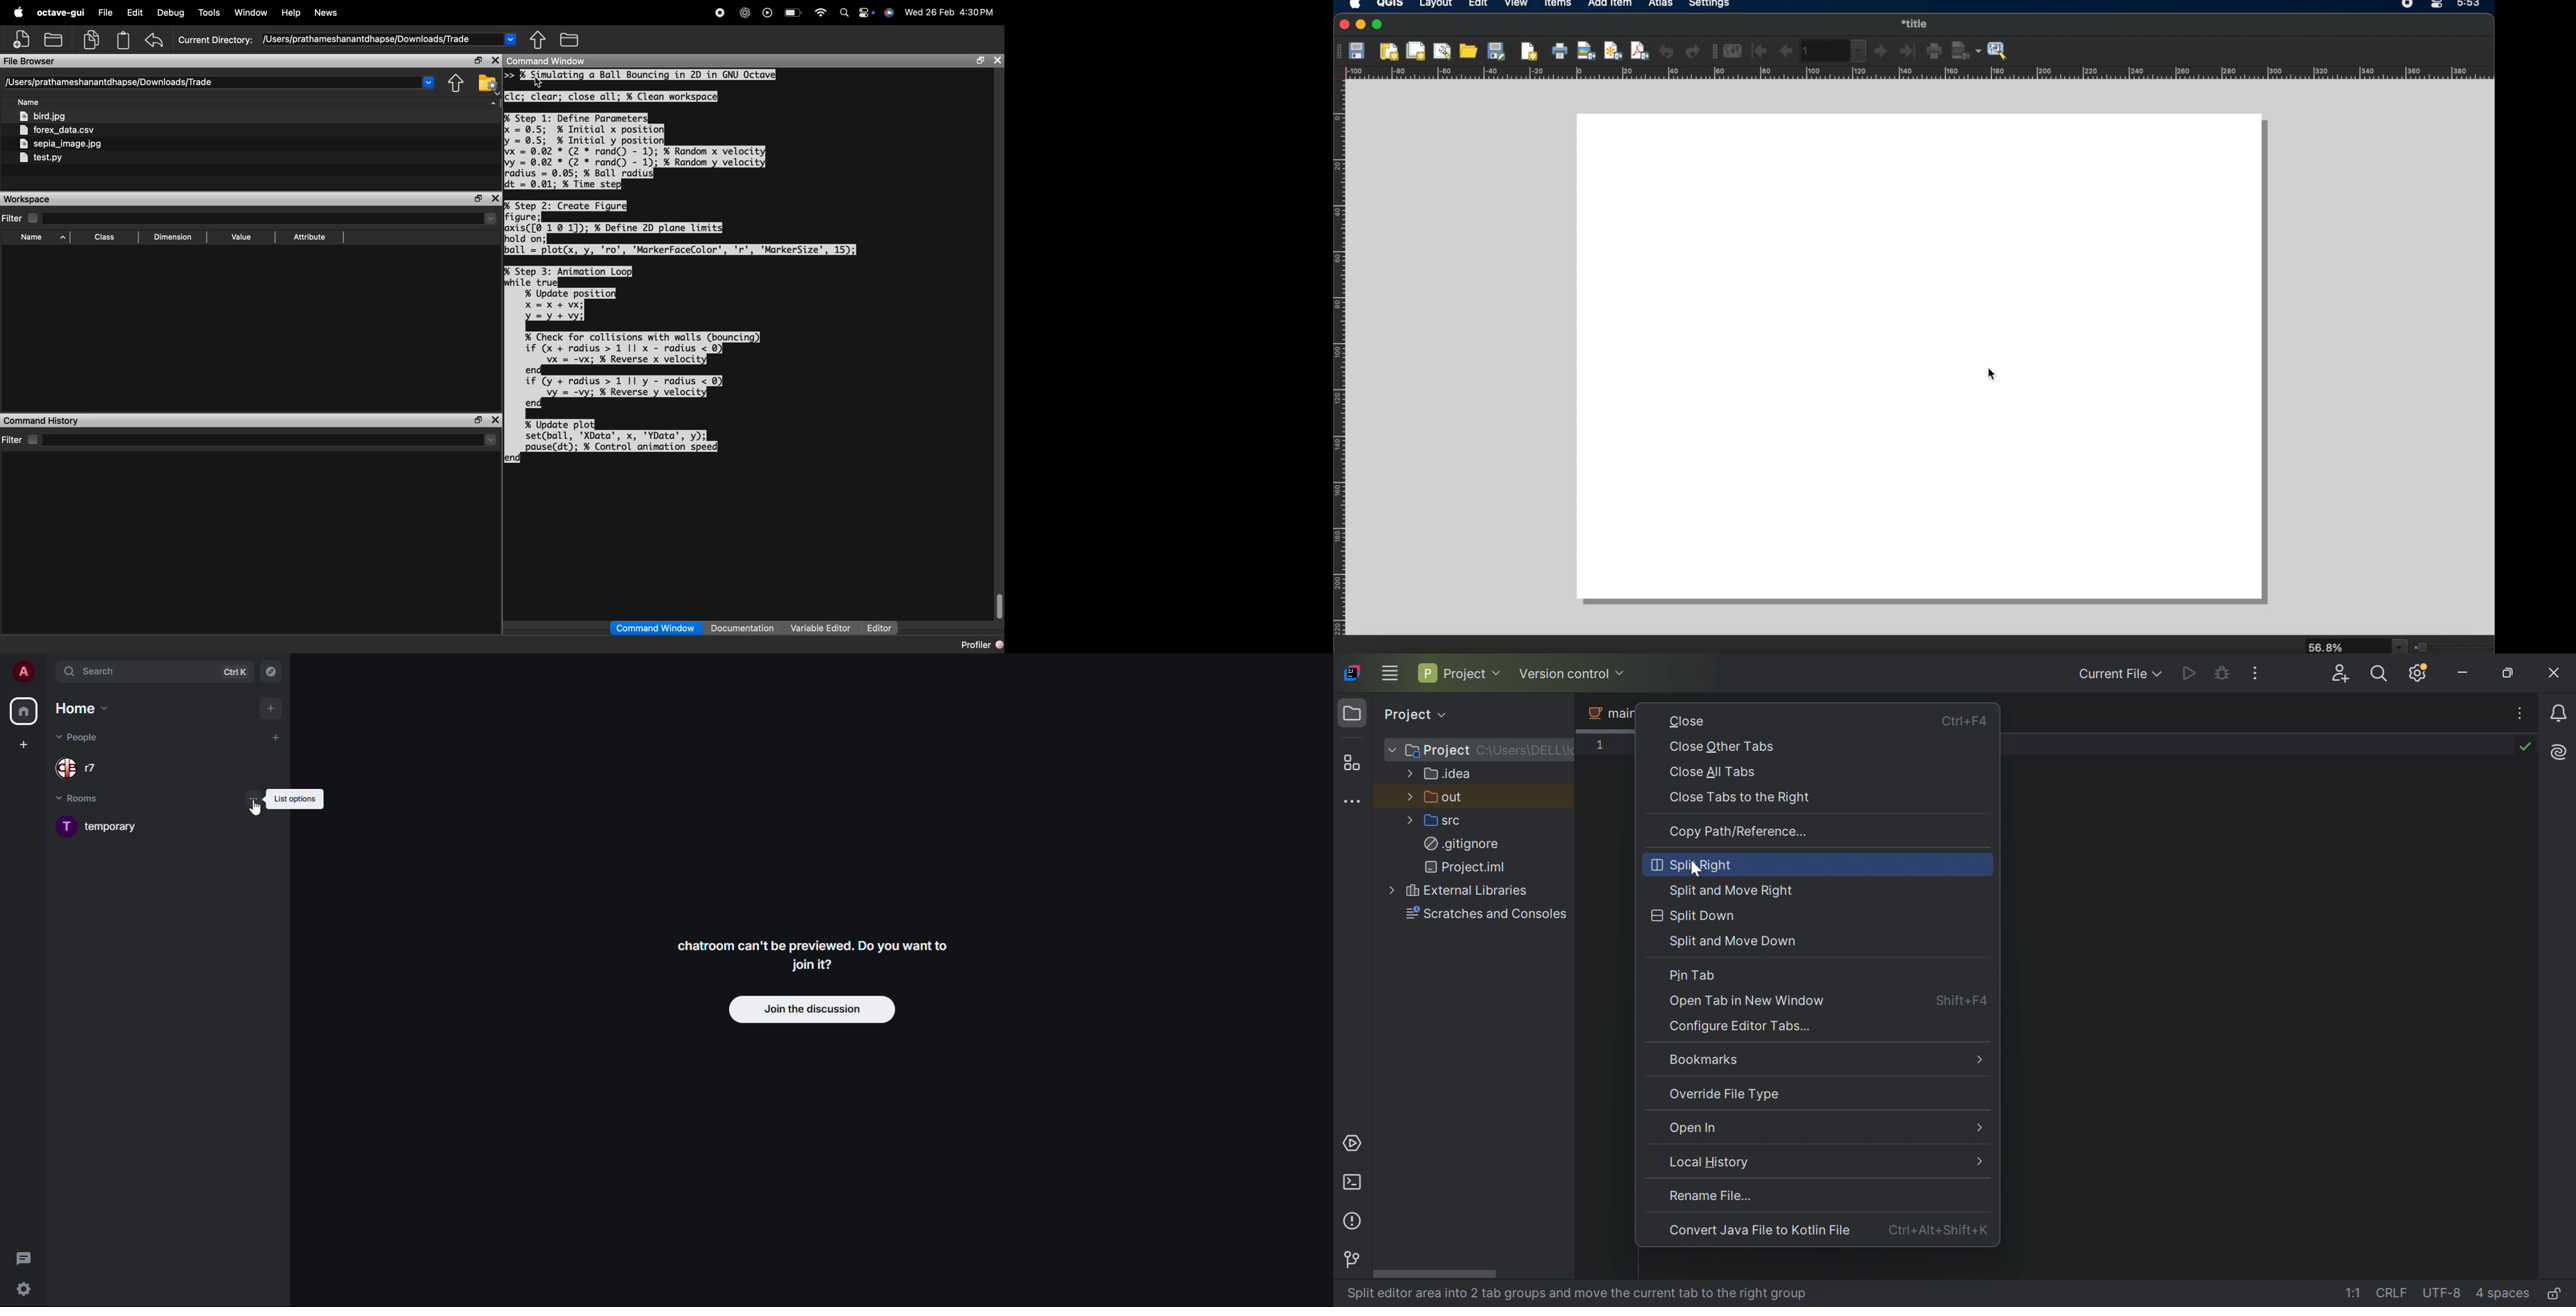 This screenshot has width=2576, height=1316. What do you see at coordinates (28, 101) in the screenshot?
I see `Name` at bounding box center [28, 101].